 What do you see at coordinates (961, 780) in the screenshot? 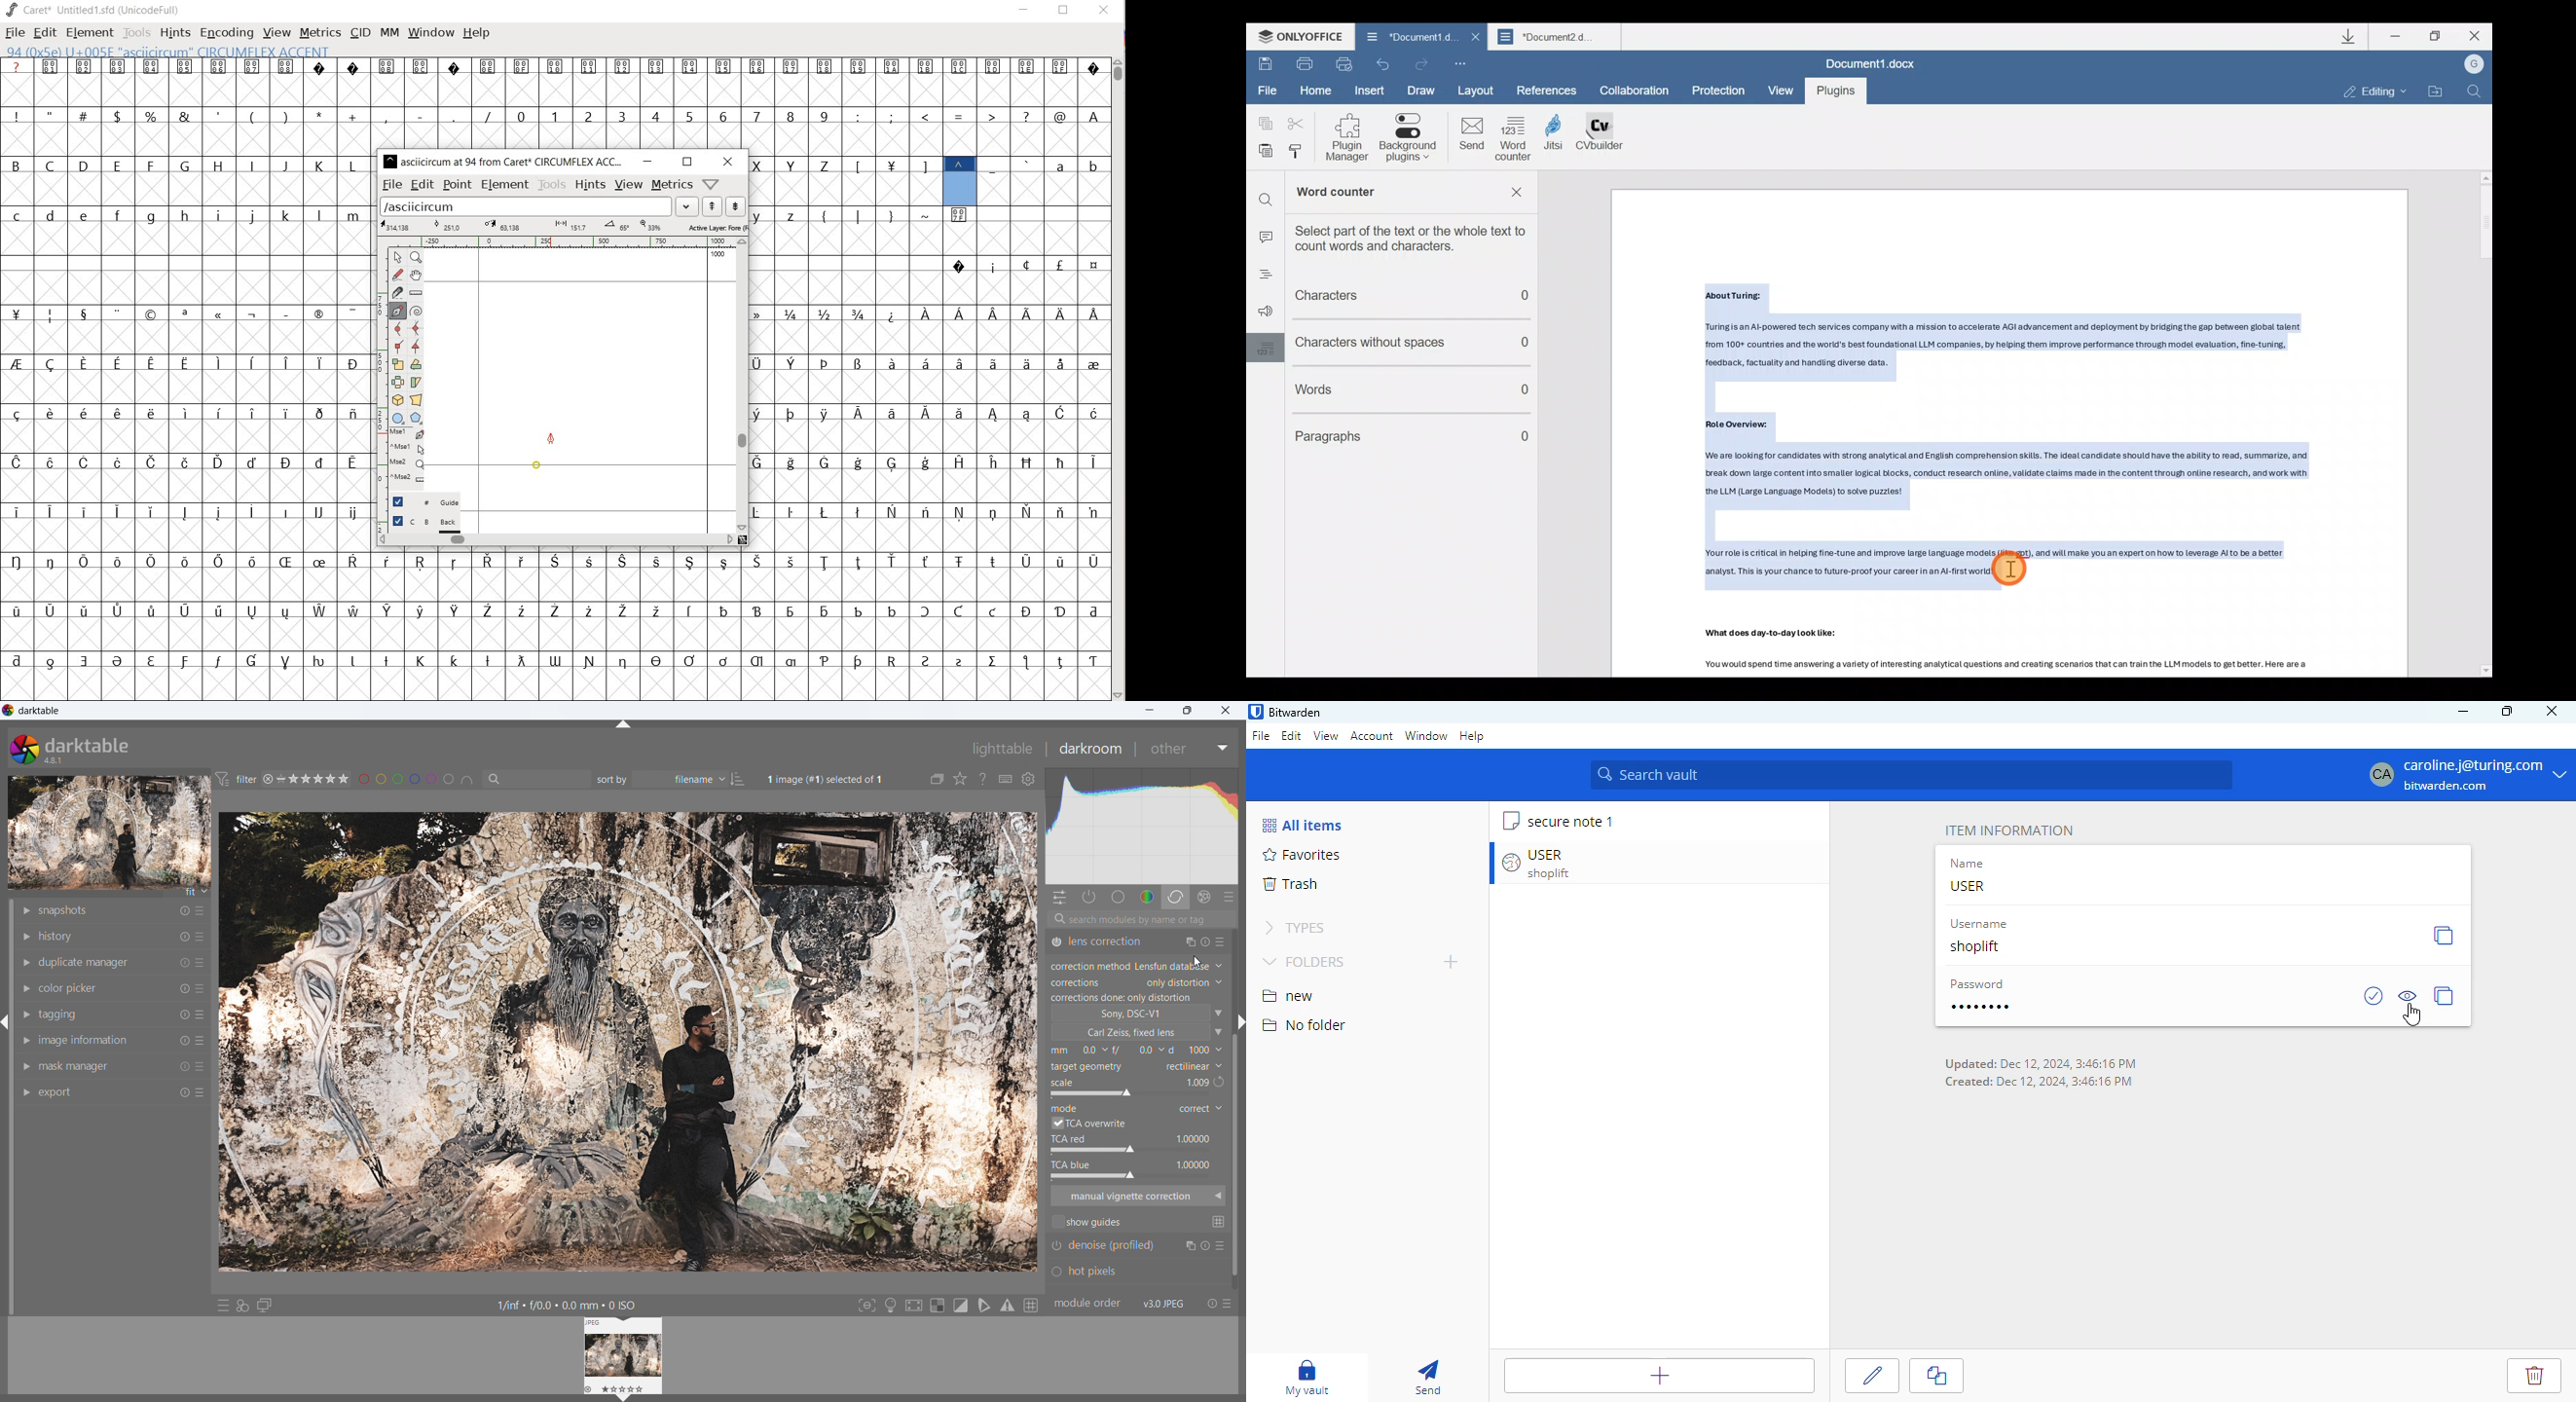
I see `click to change the type of overlays shown on thumbnails` at bounding box center [961, 780].